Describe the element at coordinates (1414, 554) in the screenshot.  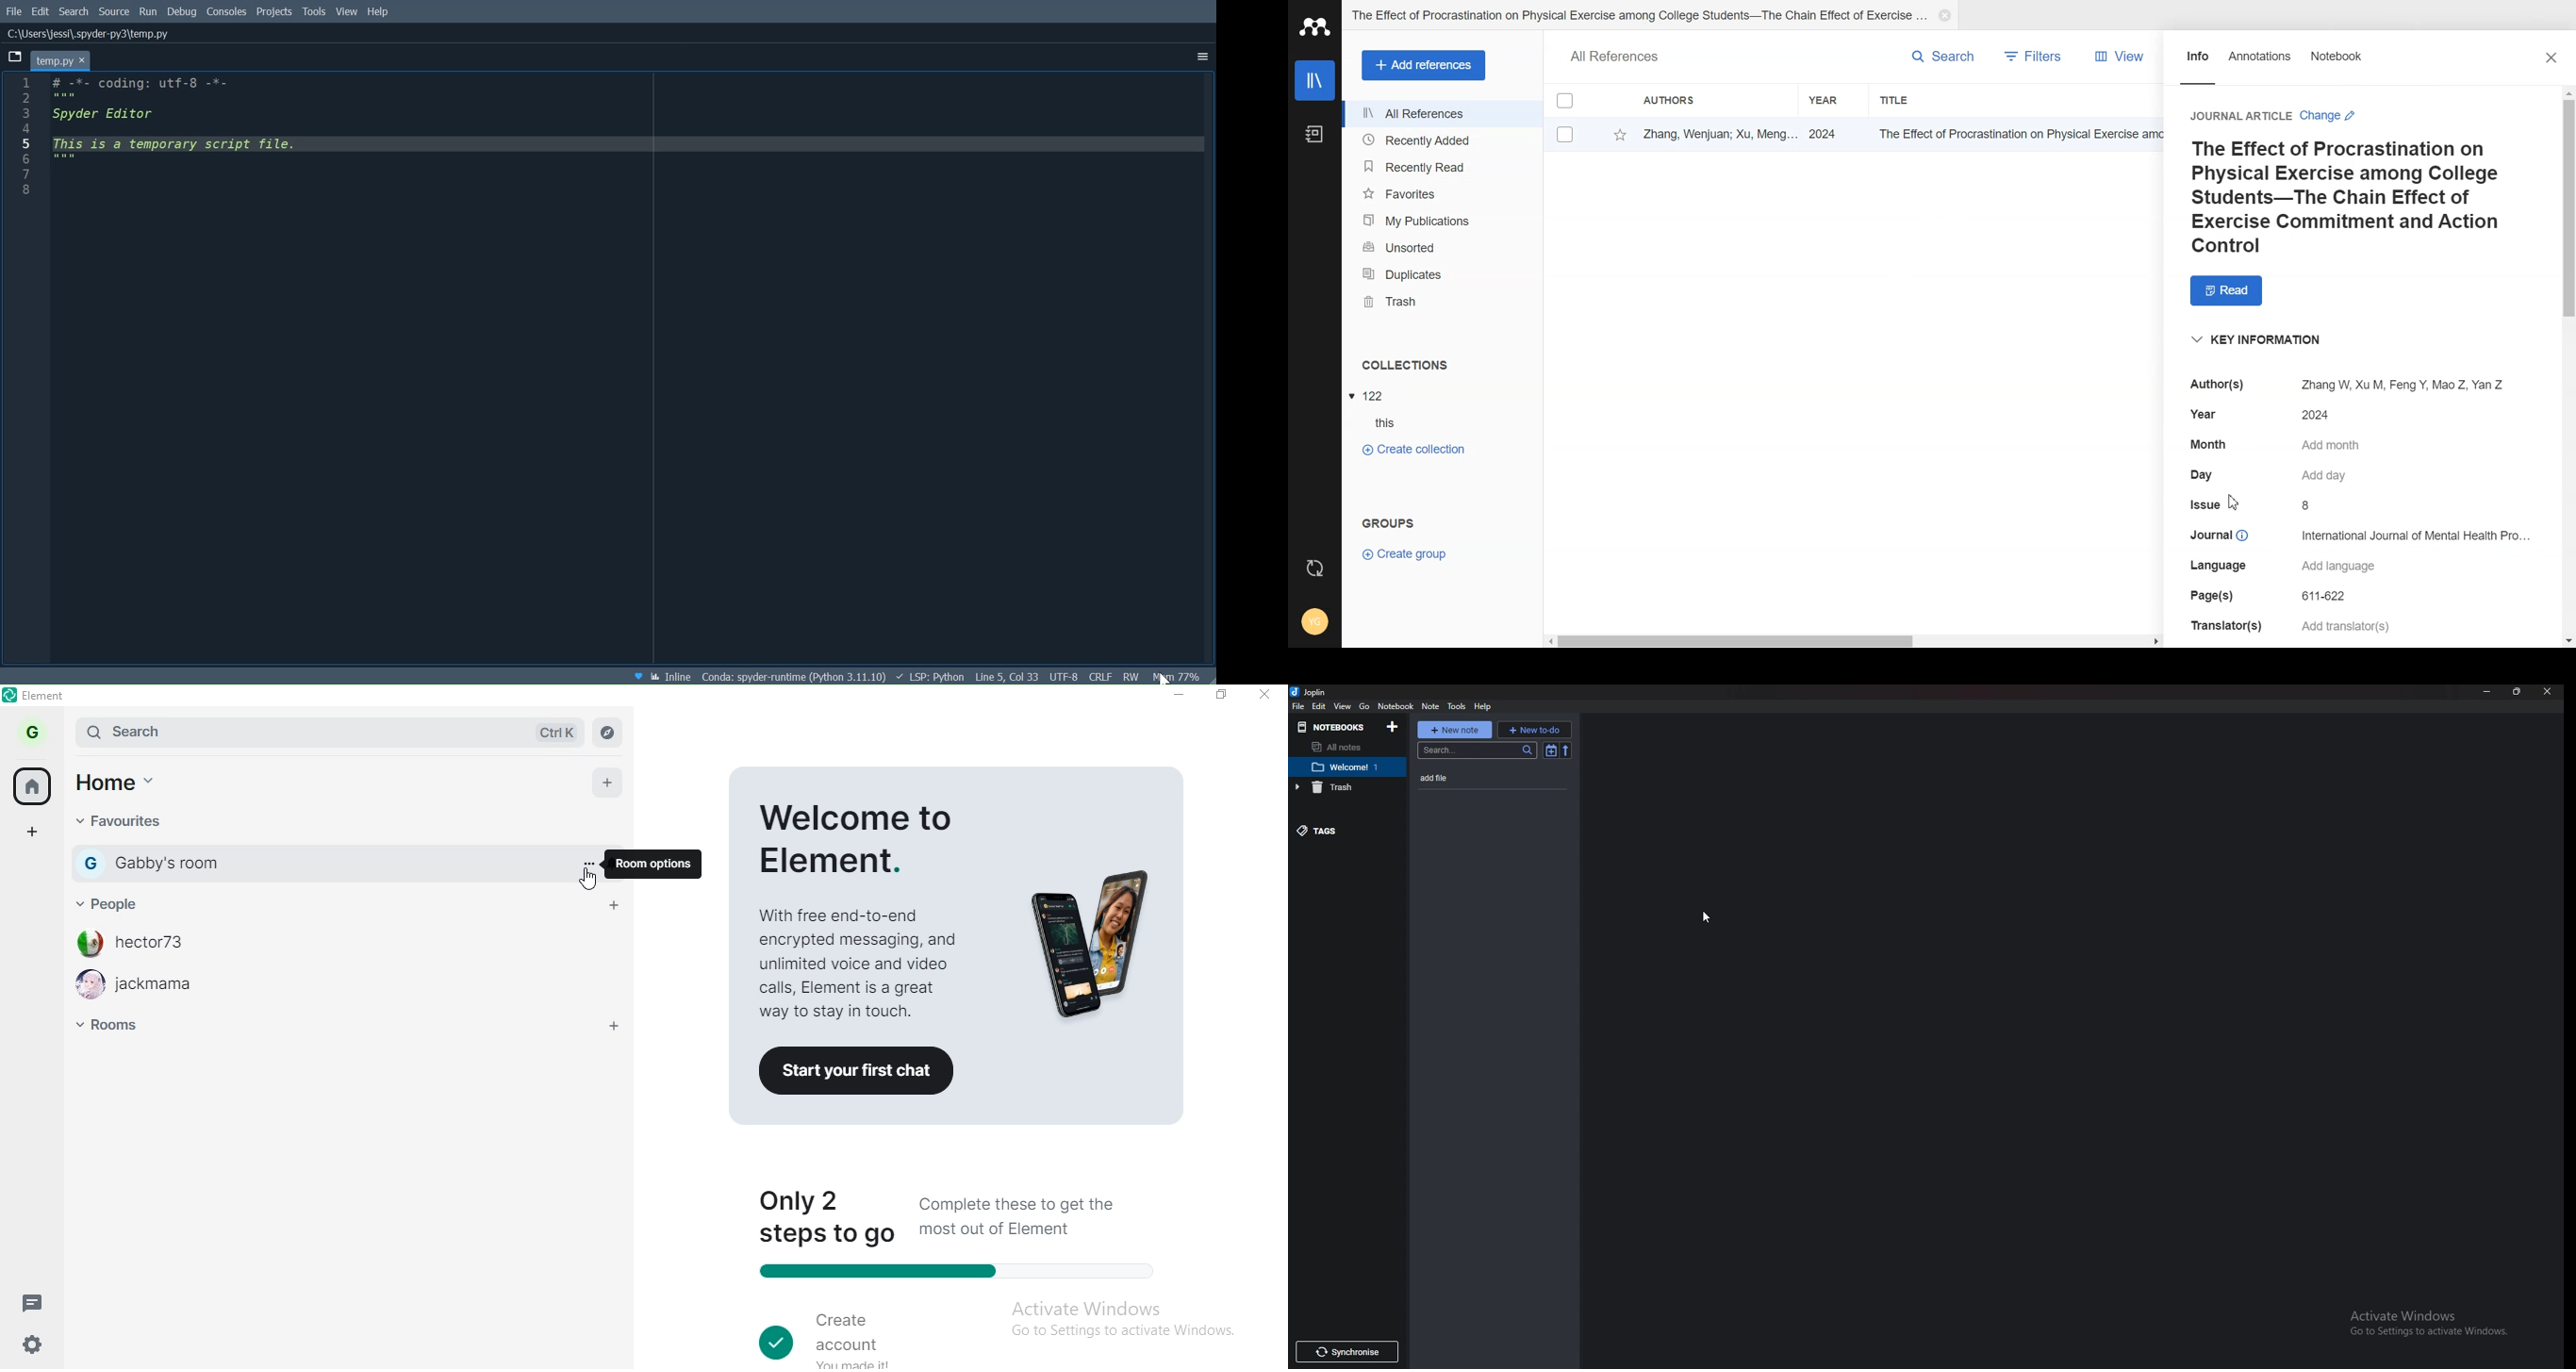
I see `Create Group` at that location.